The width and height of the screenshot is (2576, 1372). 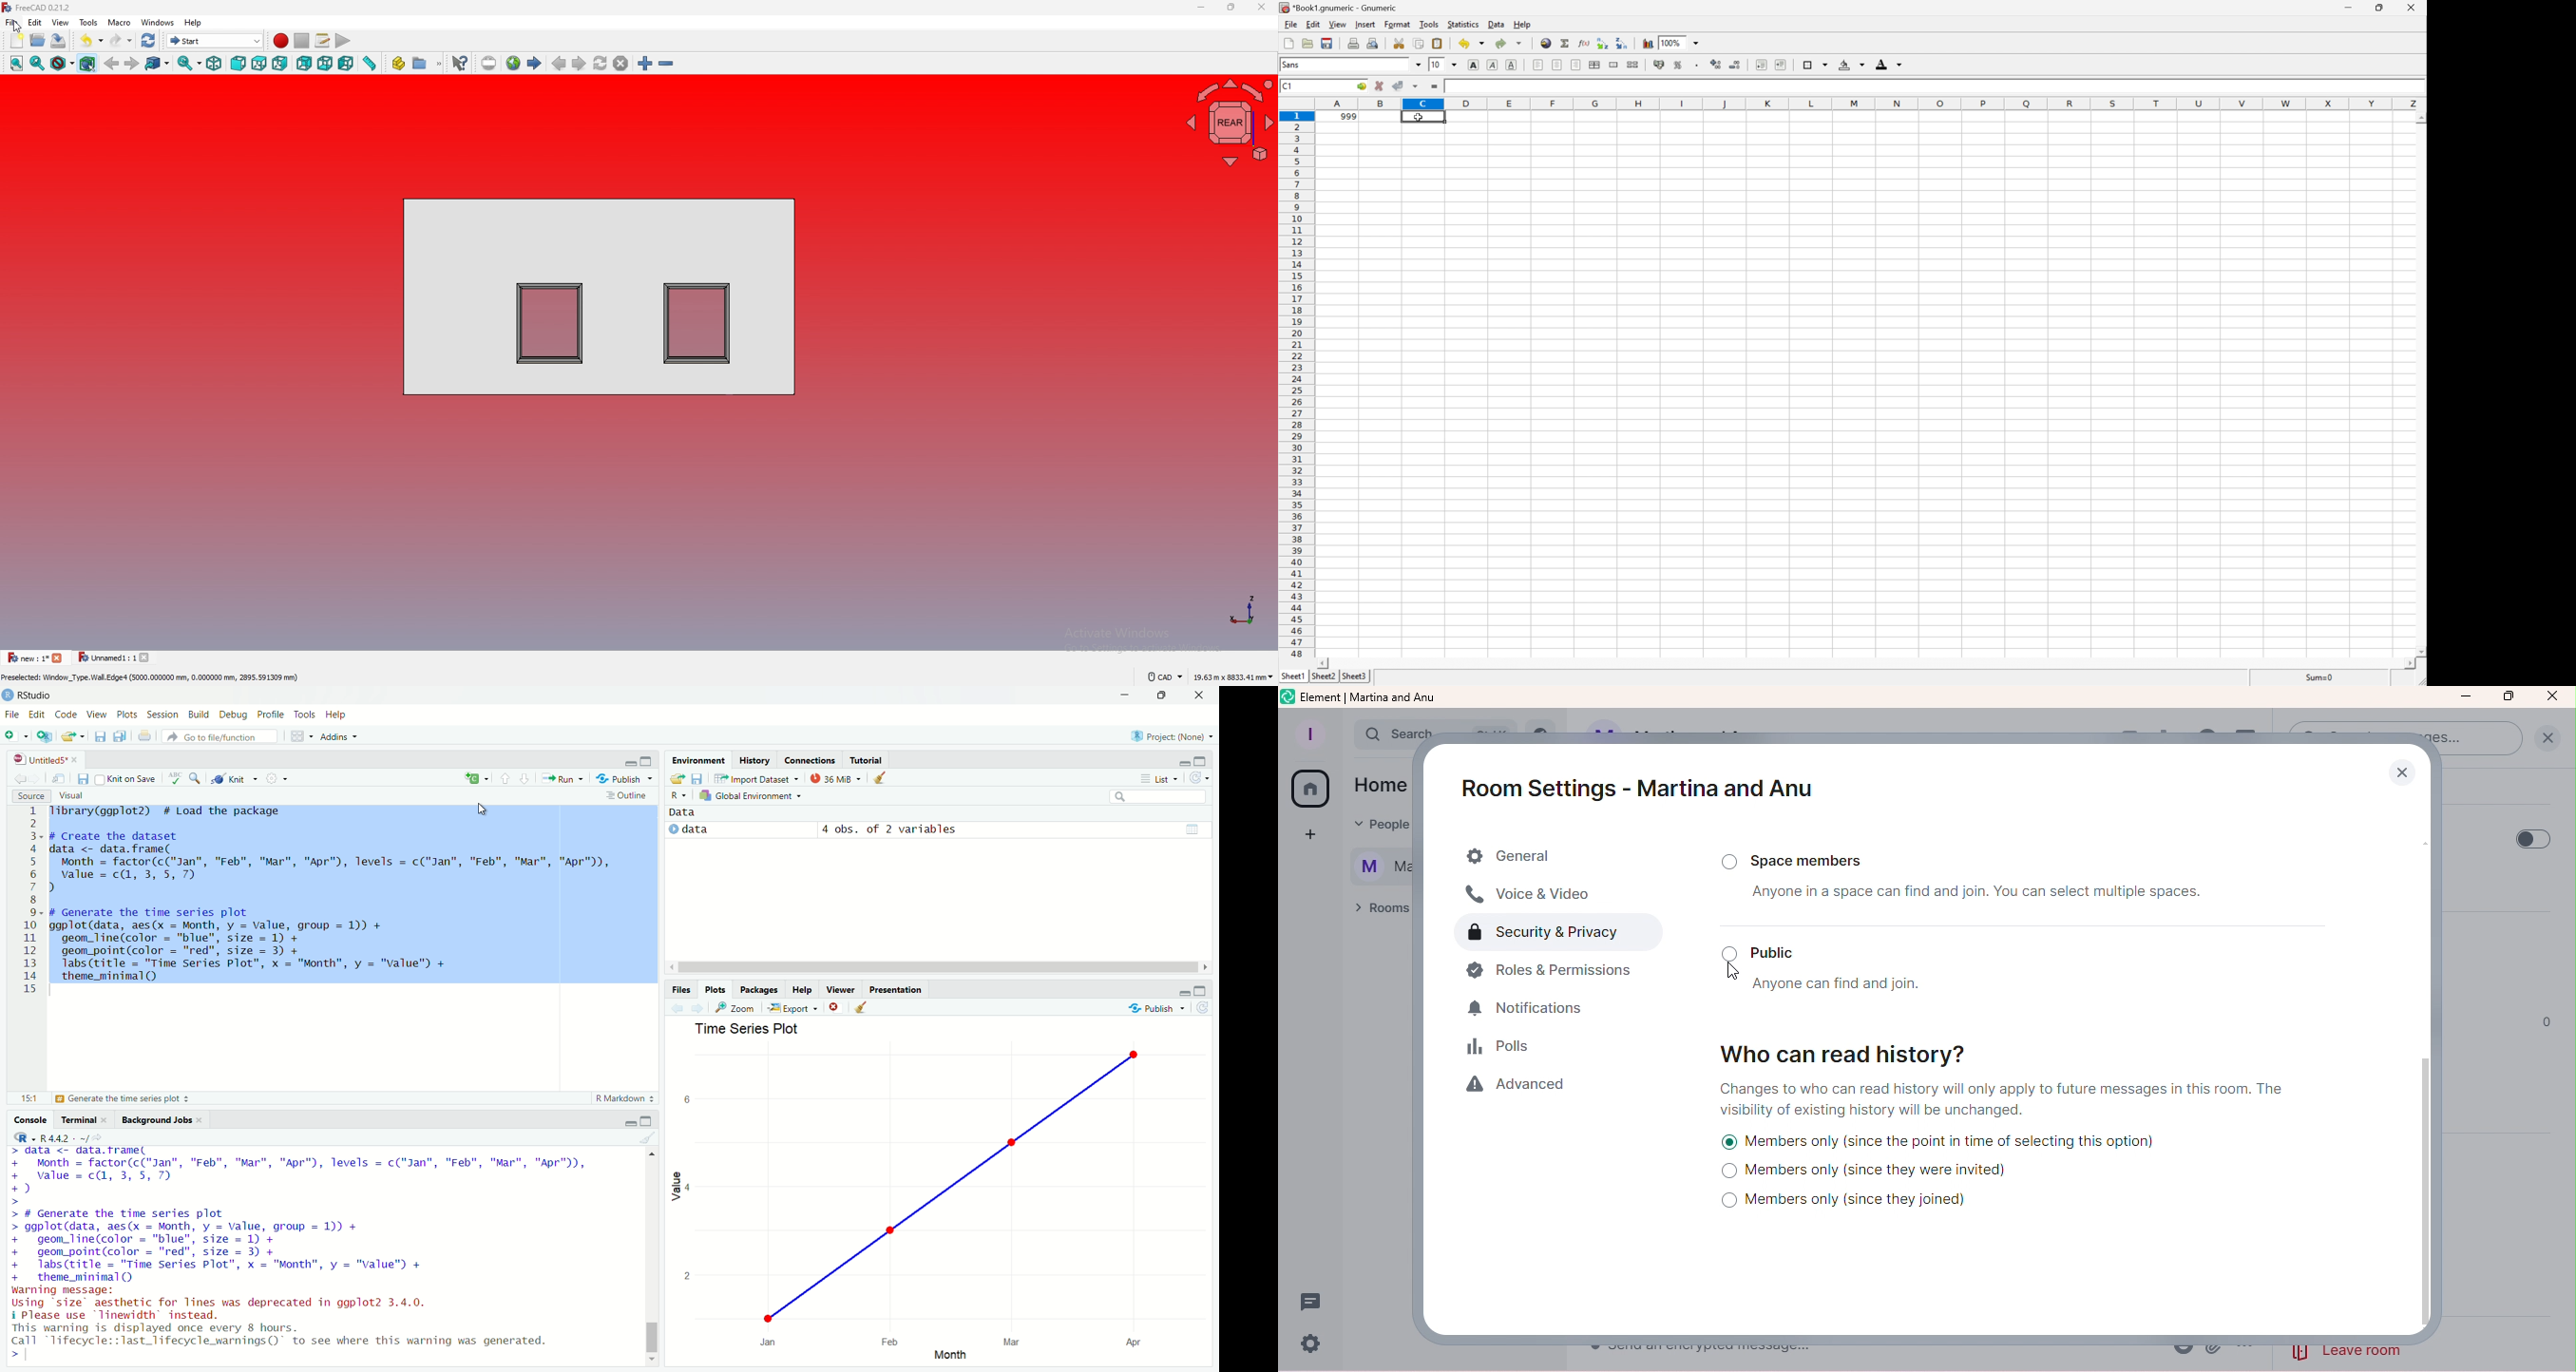 What do you see at coordinates (128, 1100) in the screenshot?
I see `generate the time series plot` at bounding box center [128, 1100].